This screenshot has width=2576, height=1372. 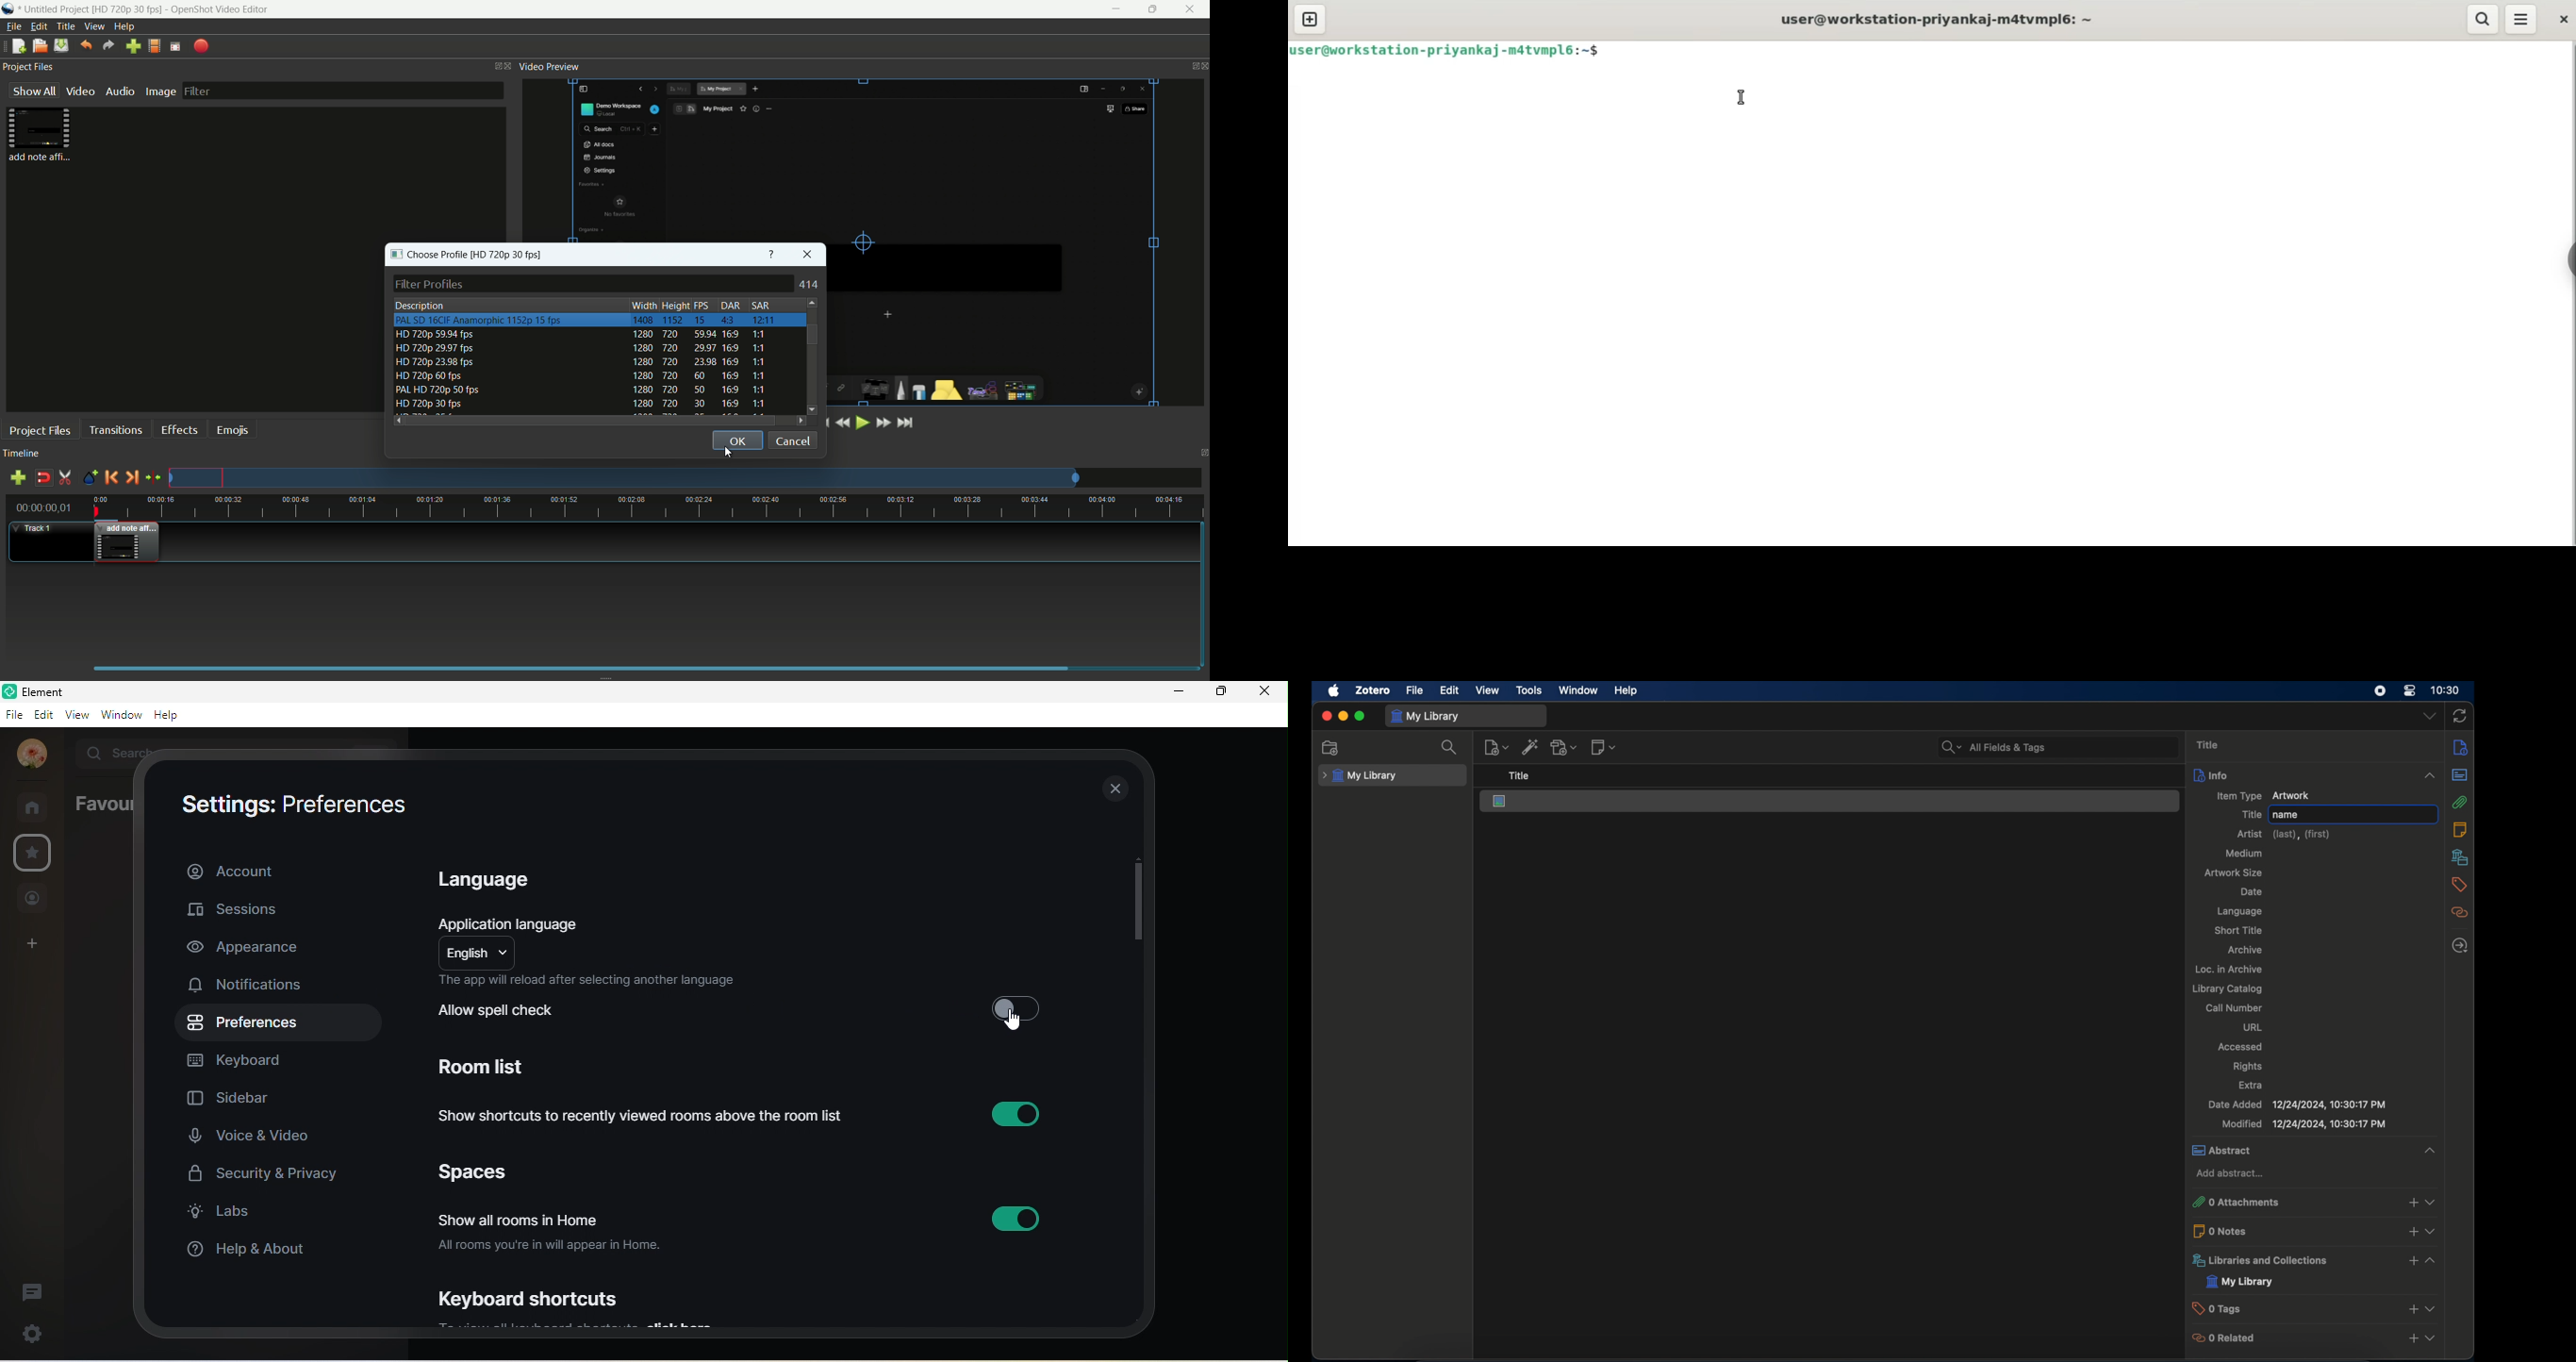 I want to click on expand section, so click(x=2430, y=1151).